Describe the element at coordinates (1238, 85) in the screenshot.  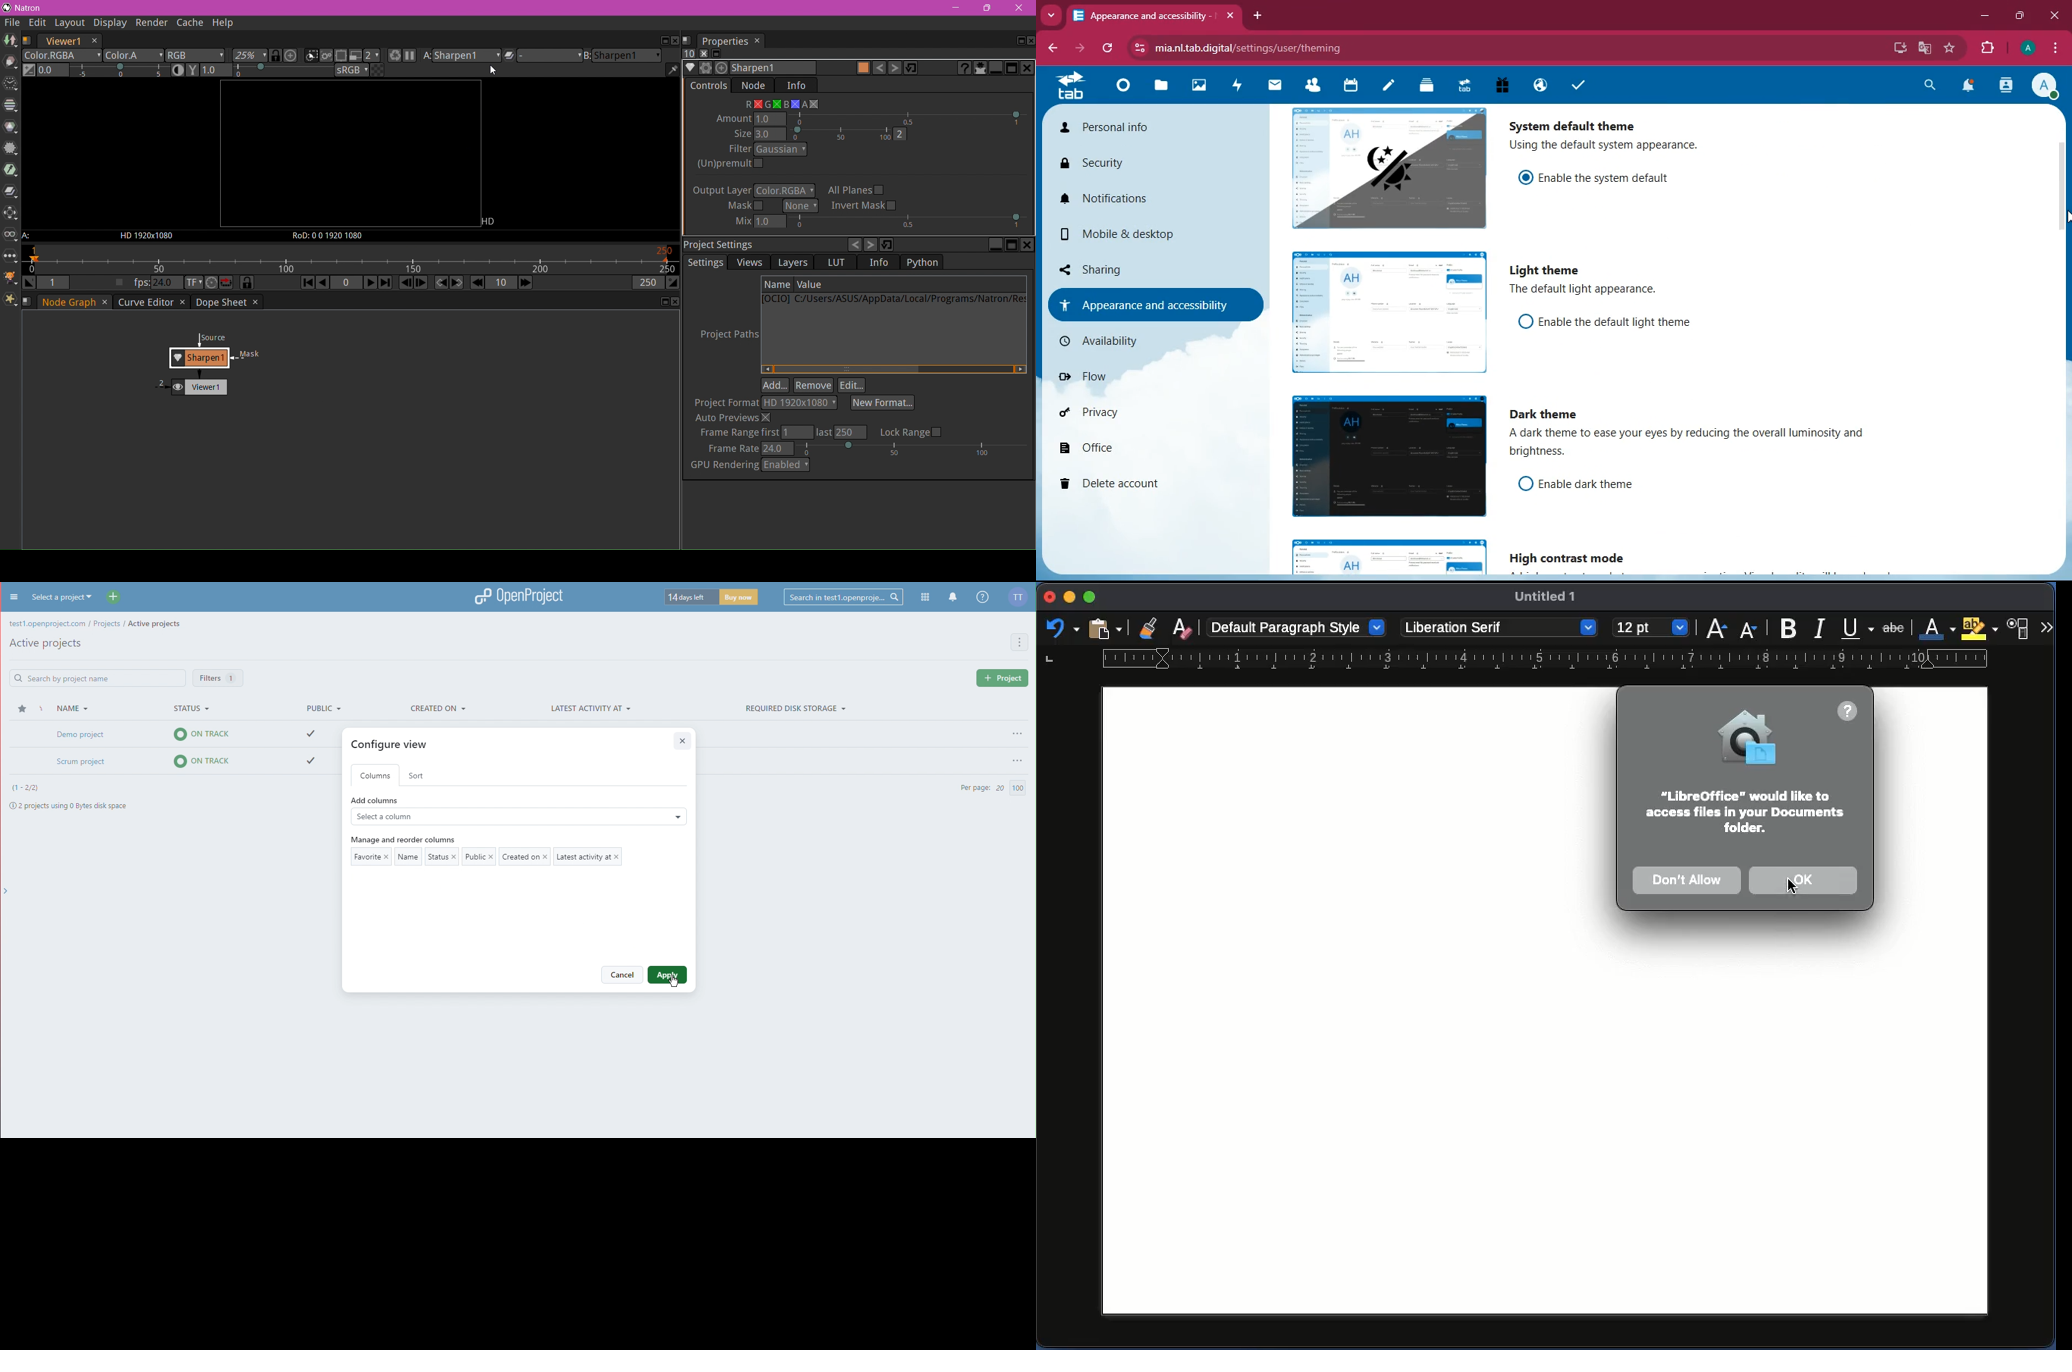
I see `activity` at that location.